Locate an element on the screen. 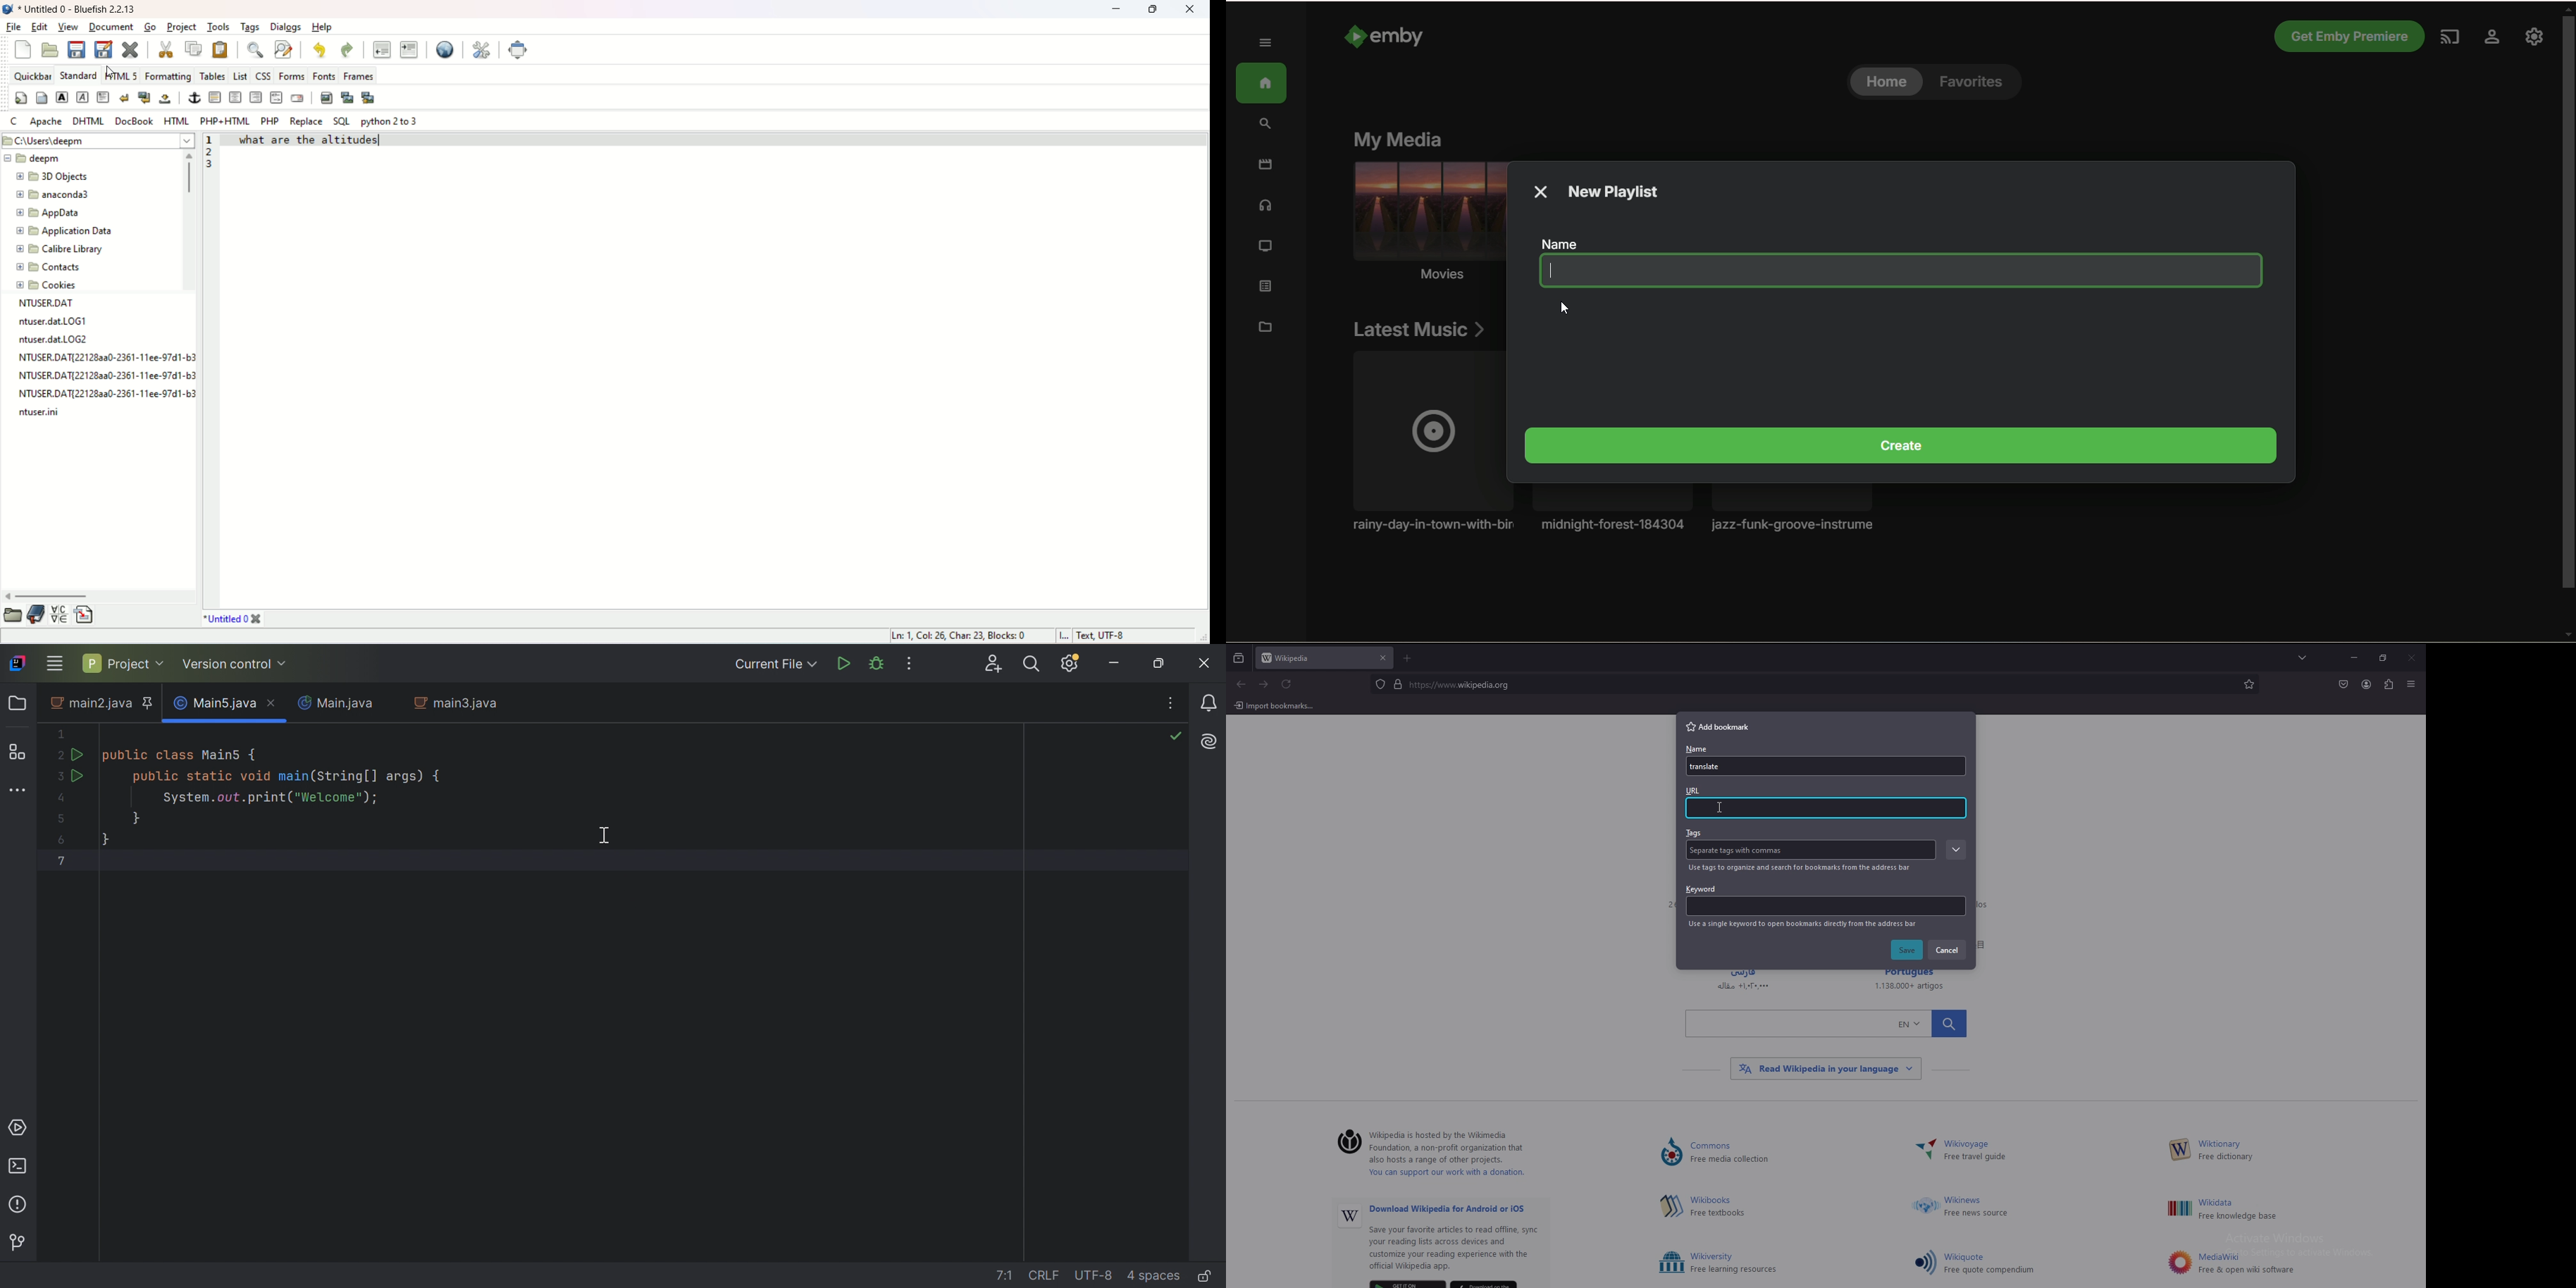 This screenshot has width=2576, height=1288. formatting is located at coordinates (168, 75).